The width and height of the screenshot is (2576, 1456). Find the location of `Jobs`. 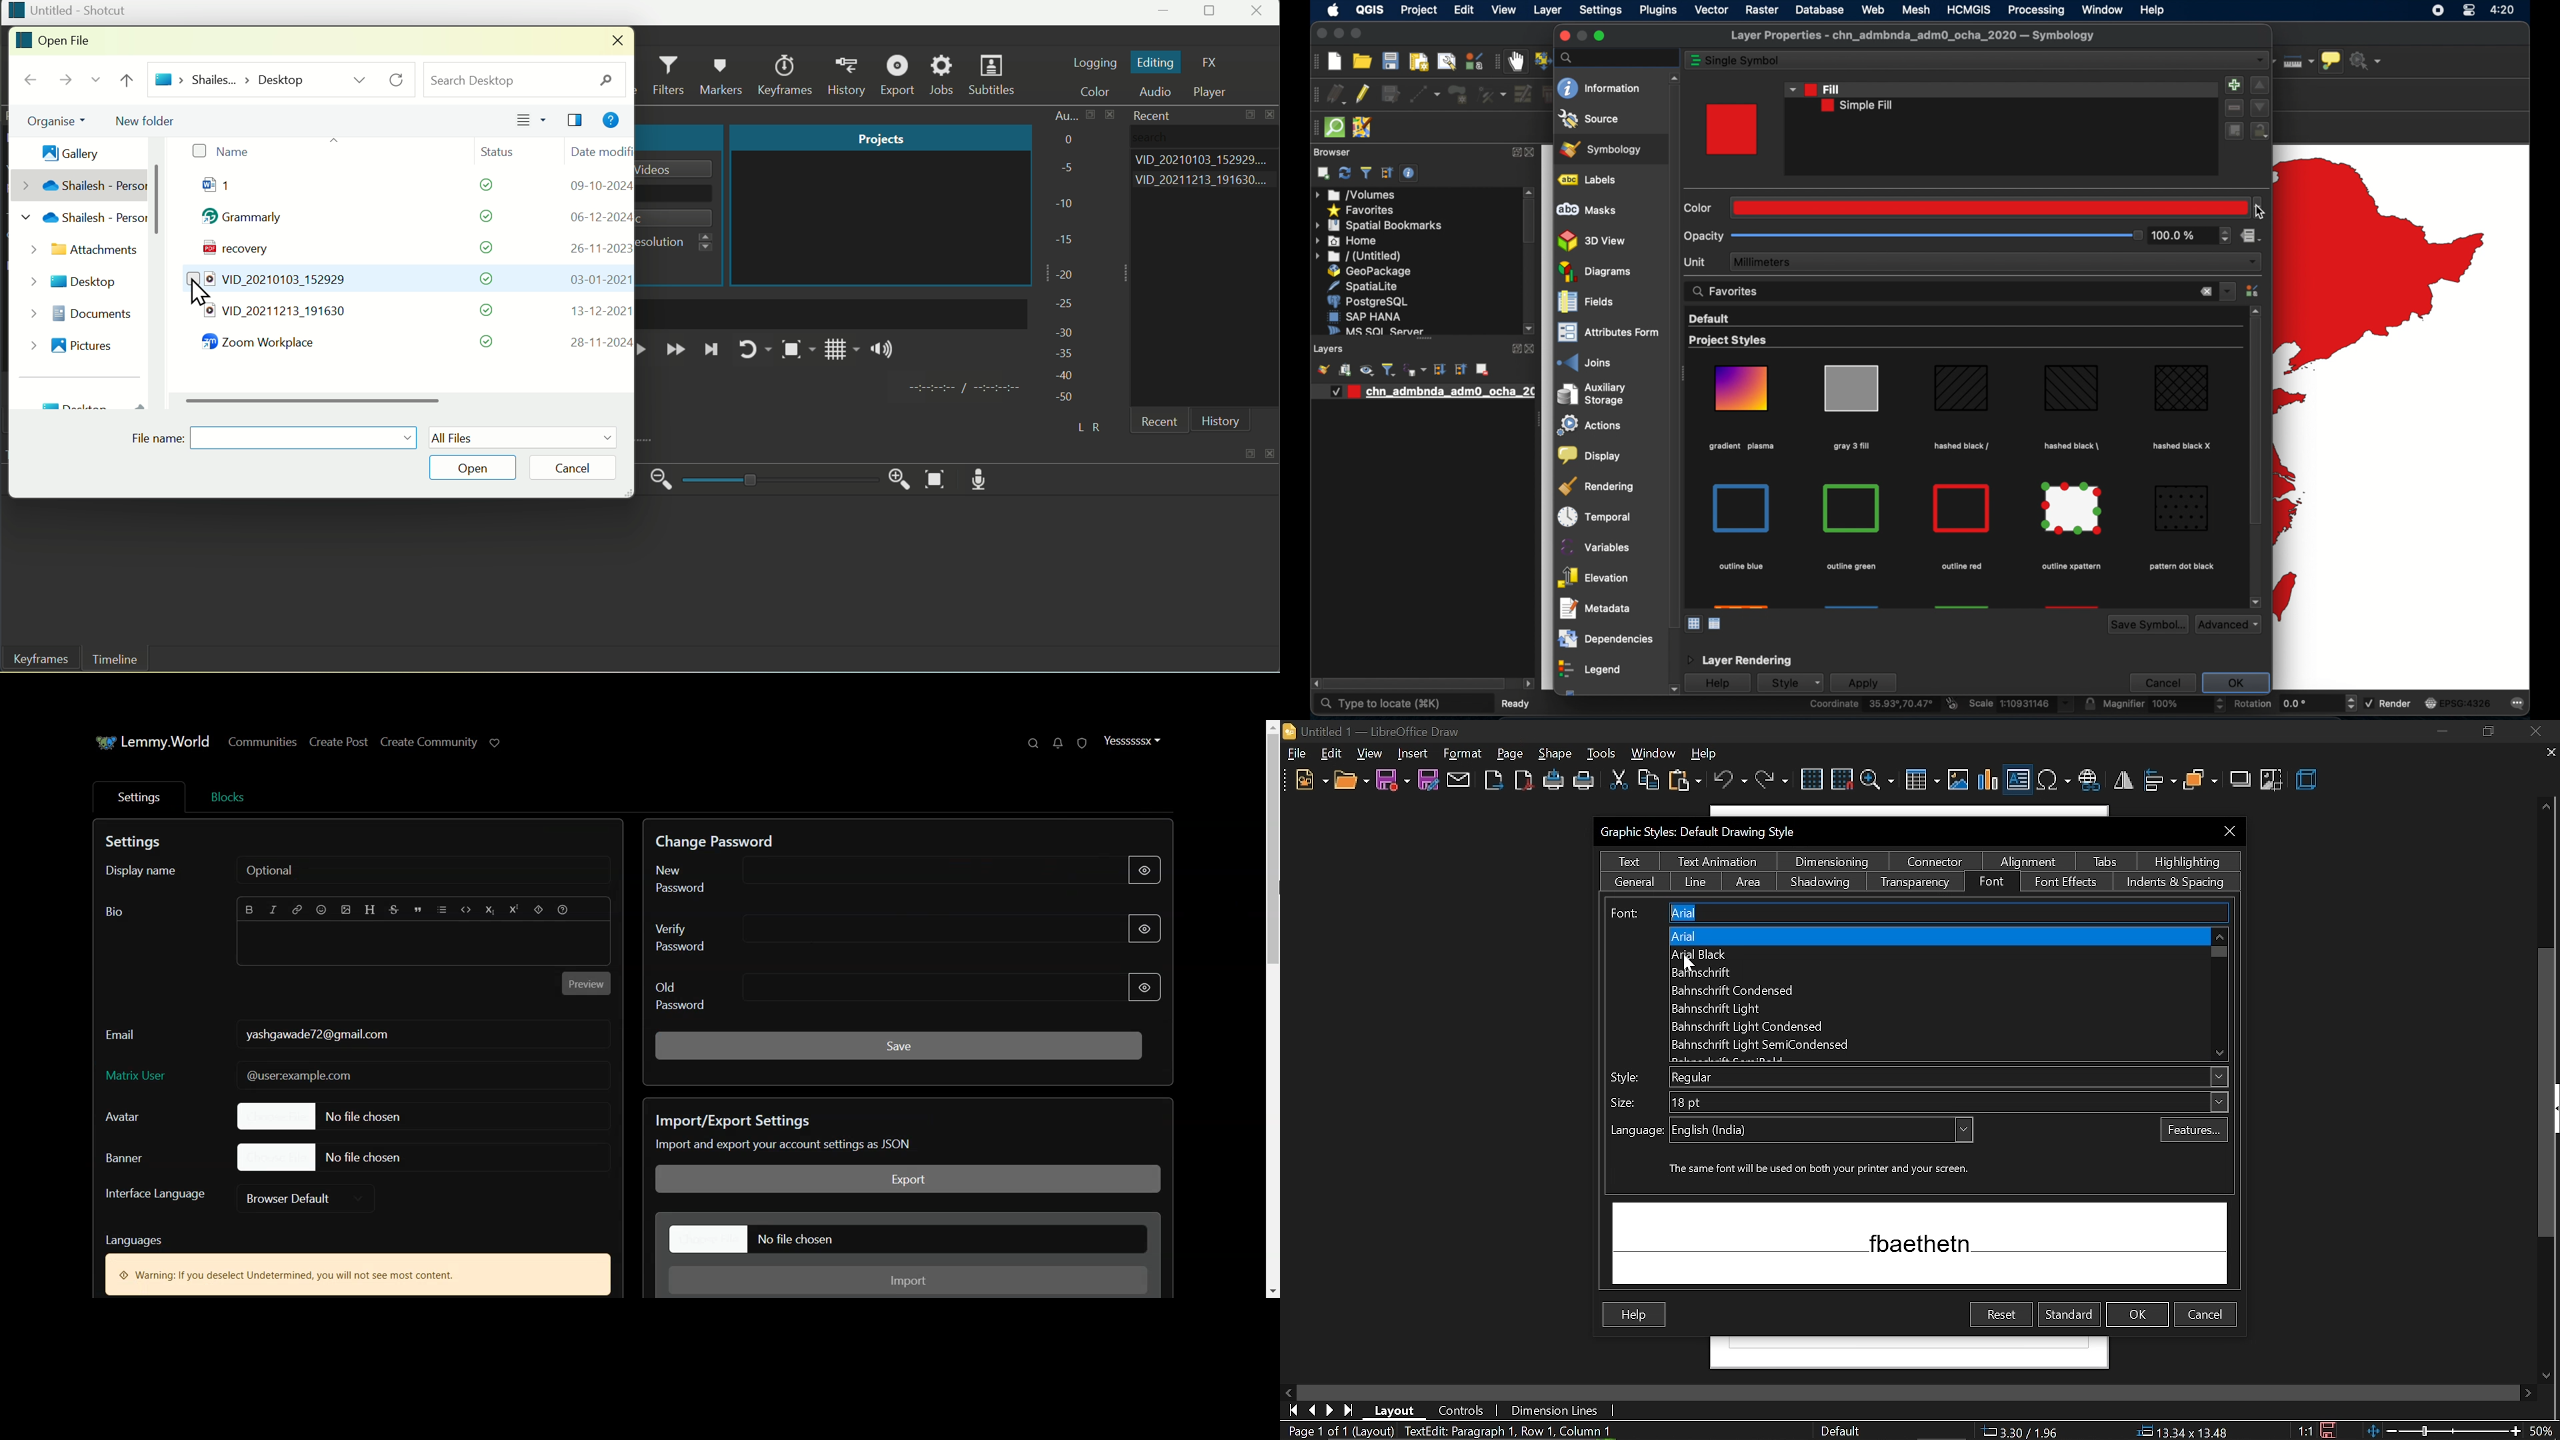

Jobs is located at coordinates (943, 75).